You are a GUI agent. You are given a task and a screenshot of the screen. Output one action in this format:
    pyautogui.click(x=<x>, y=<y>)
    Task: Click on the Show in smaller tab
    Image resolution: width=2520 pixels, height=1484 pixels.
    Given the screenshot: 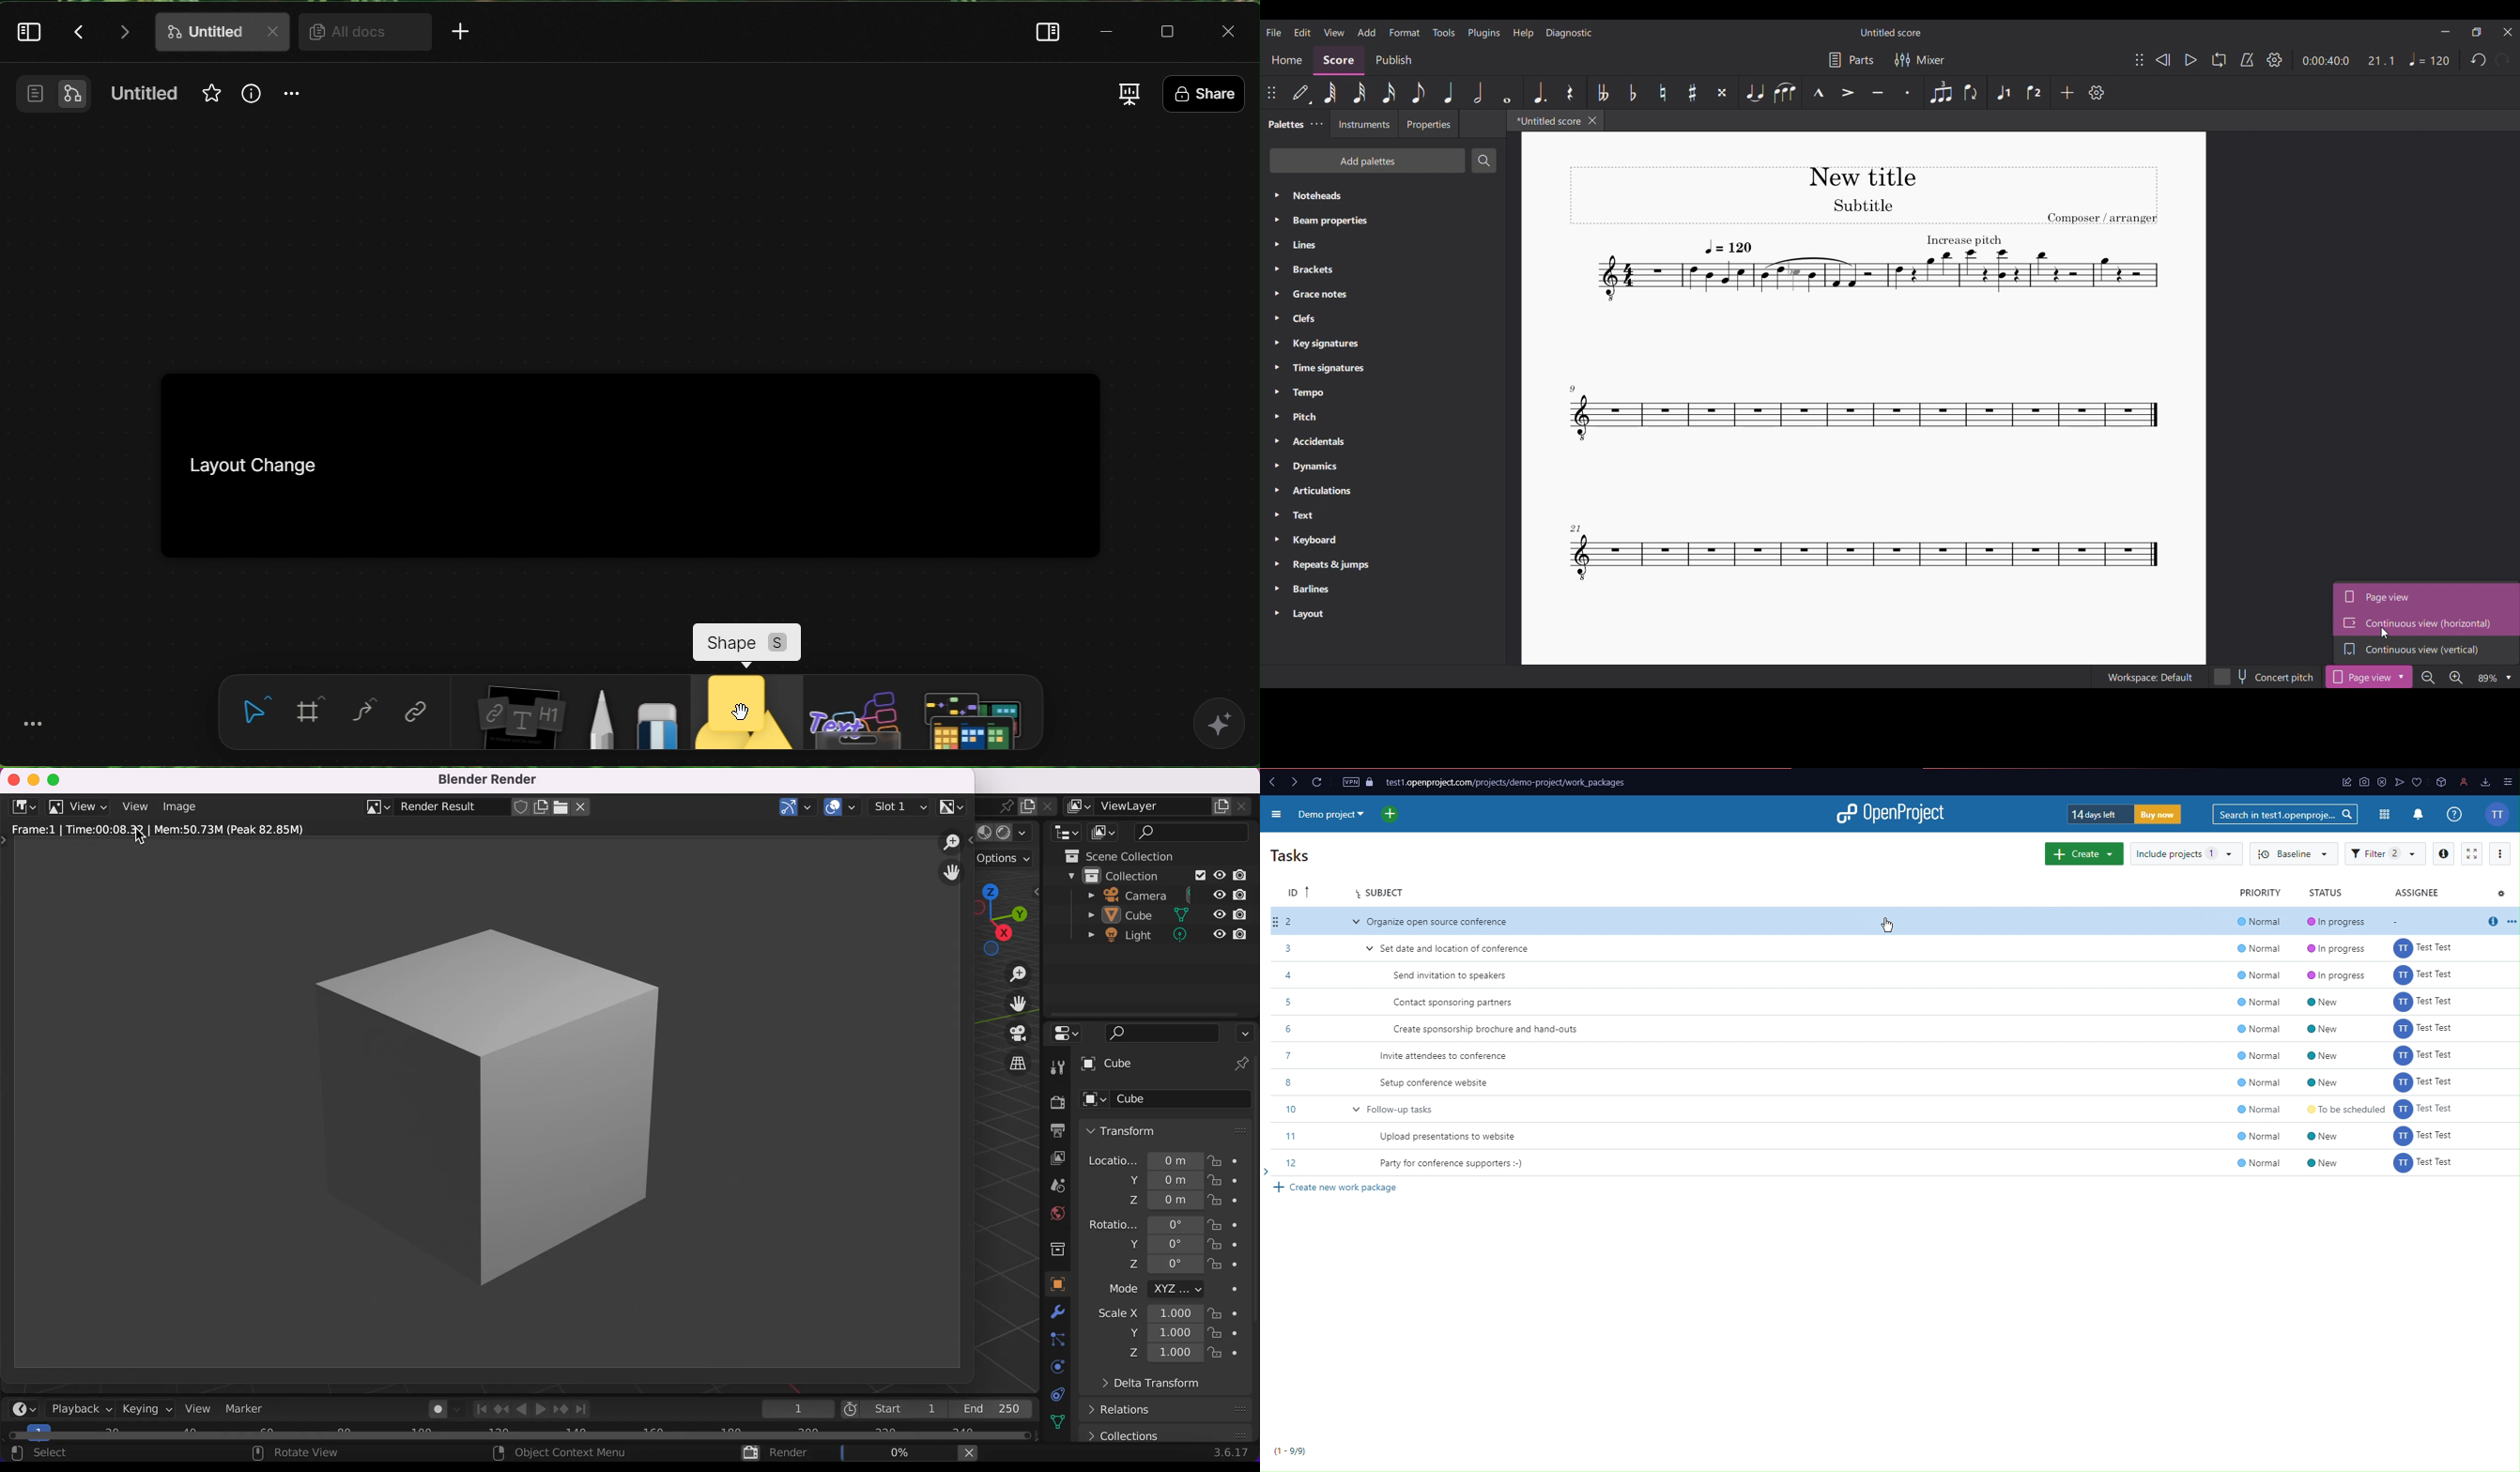 What is the action you would take?
    pyautogui.click(x=2477, y=32)
    